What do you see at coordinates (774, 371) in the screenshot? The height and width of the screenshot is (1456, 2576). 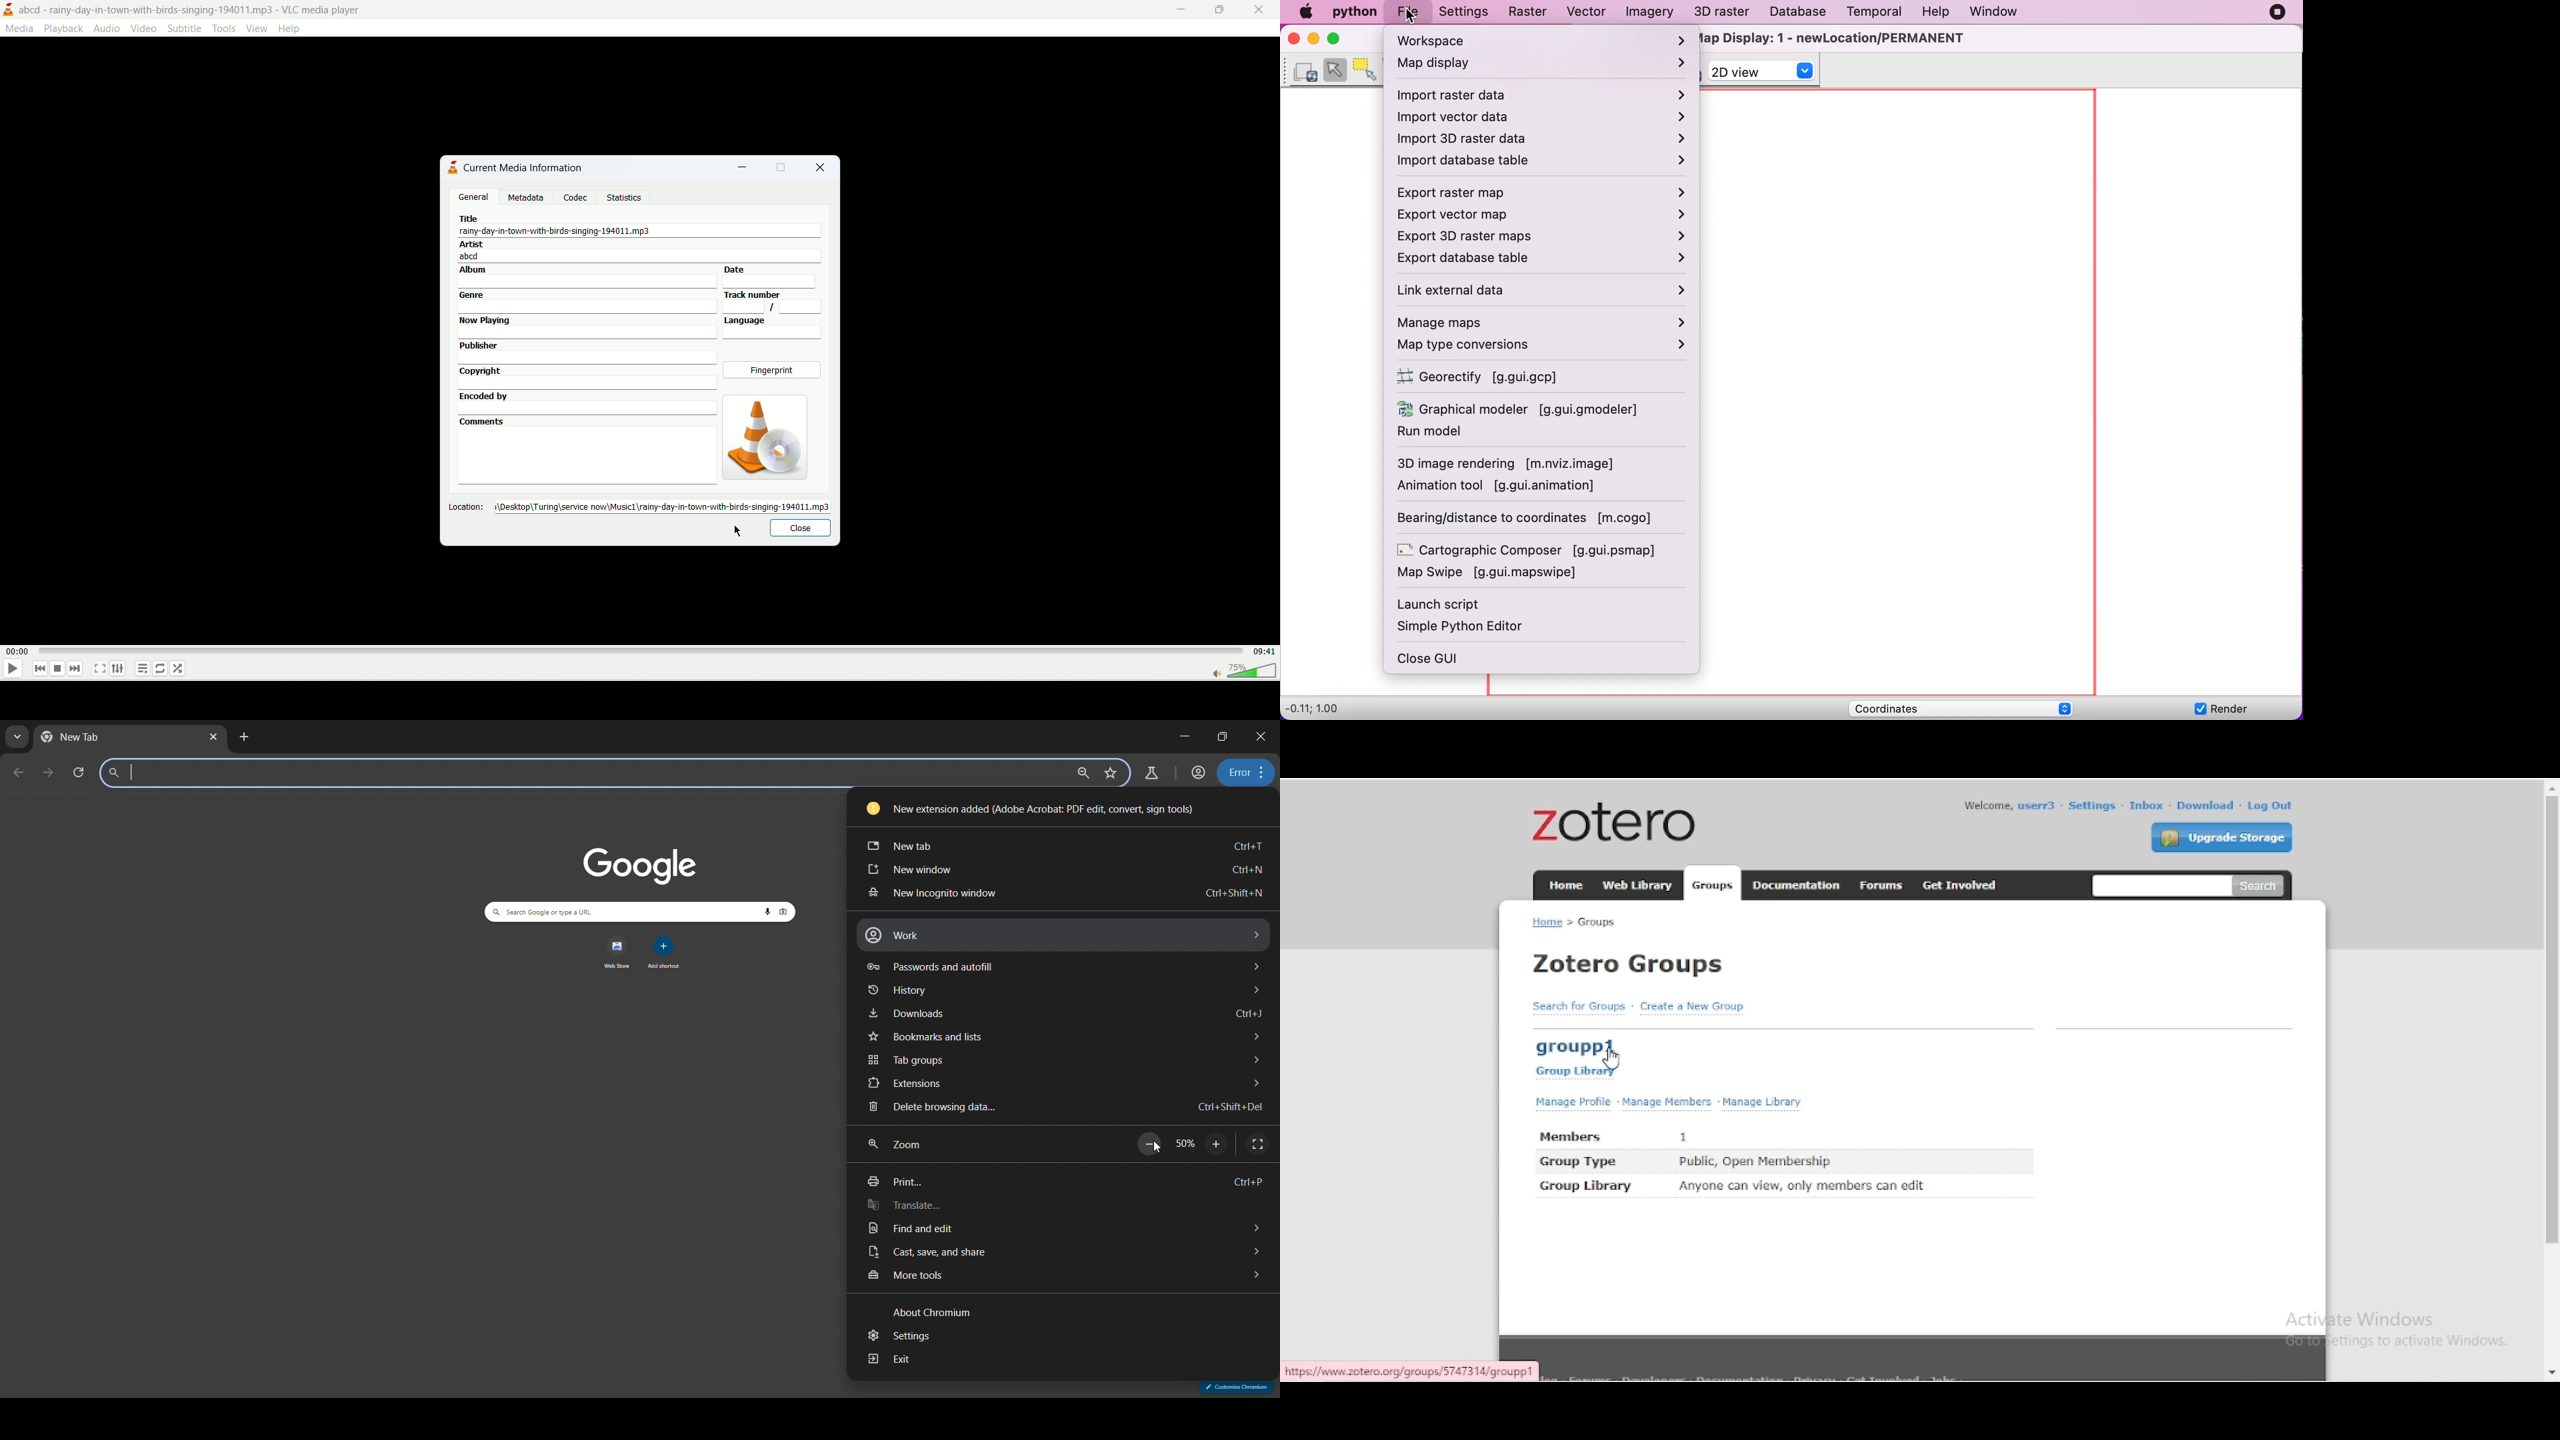 I see `fingerprint` at bounding box center [774, 371].